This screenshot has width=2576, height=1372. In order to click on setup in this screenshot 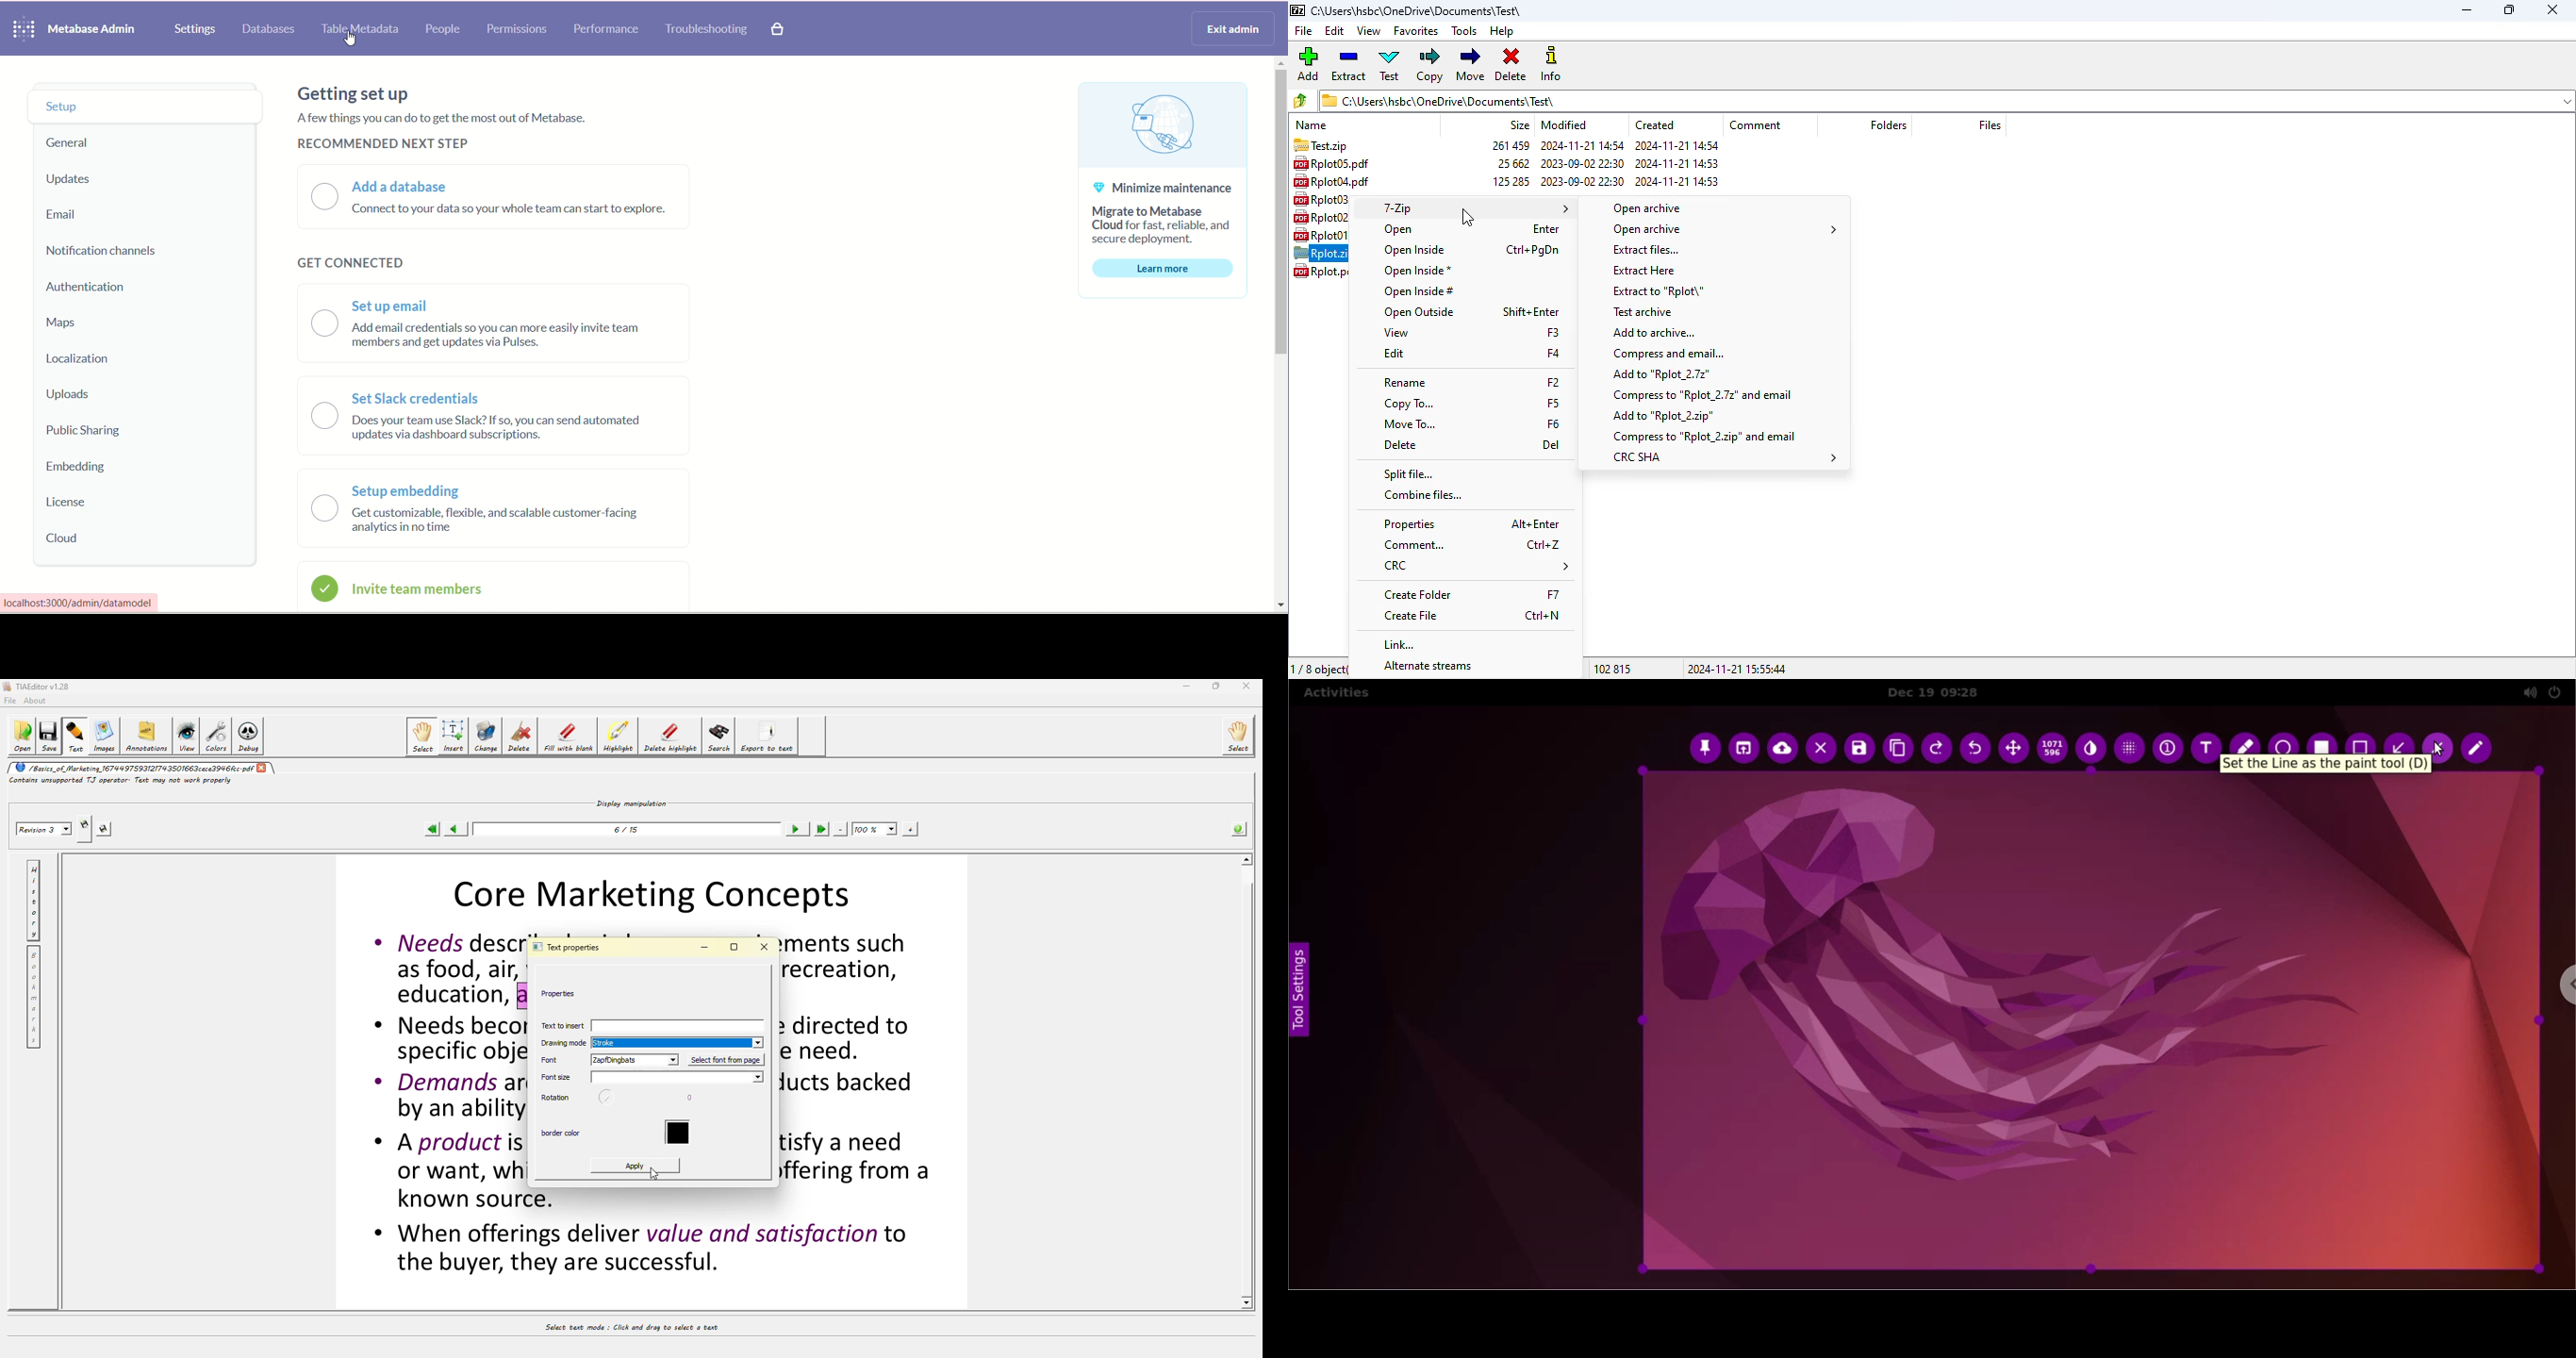, I will do `click(148, 109)`.